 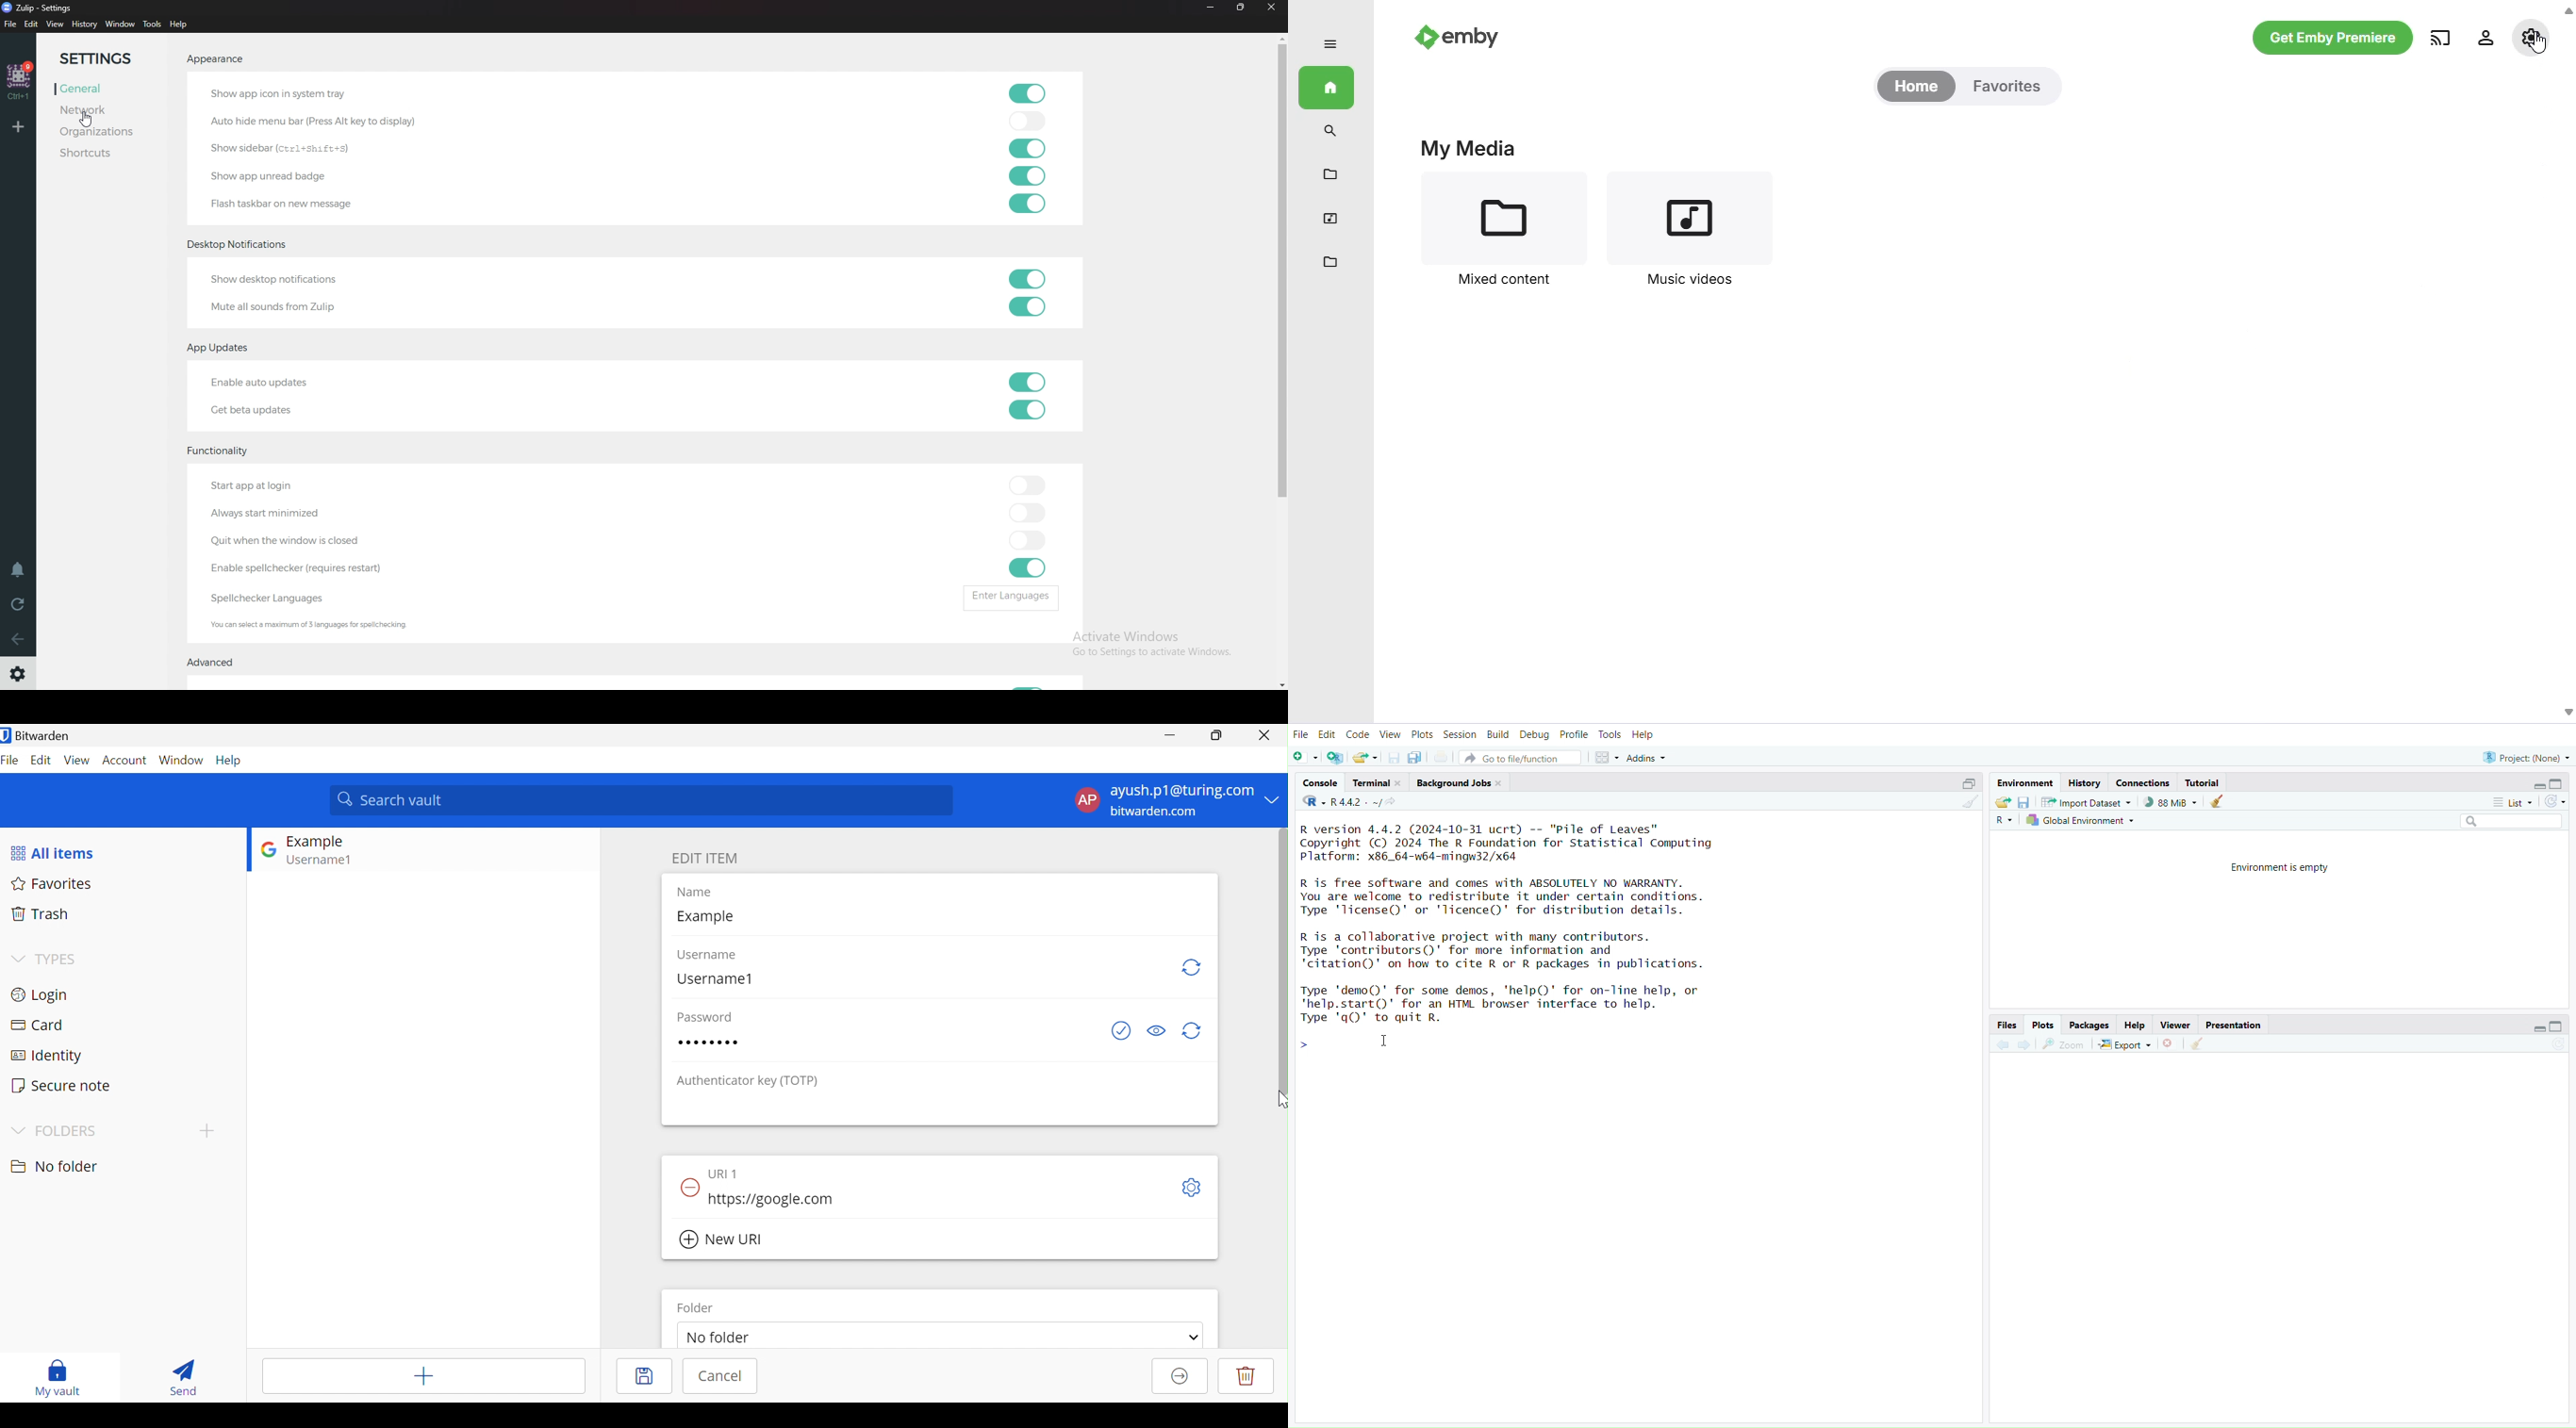 I want to click on refresh list, so click(x=2555, y=800).